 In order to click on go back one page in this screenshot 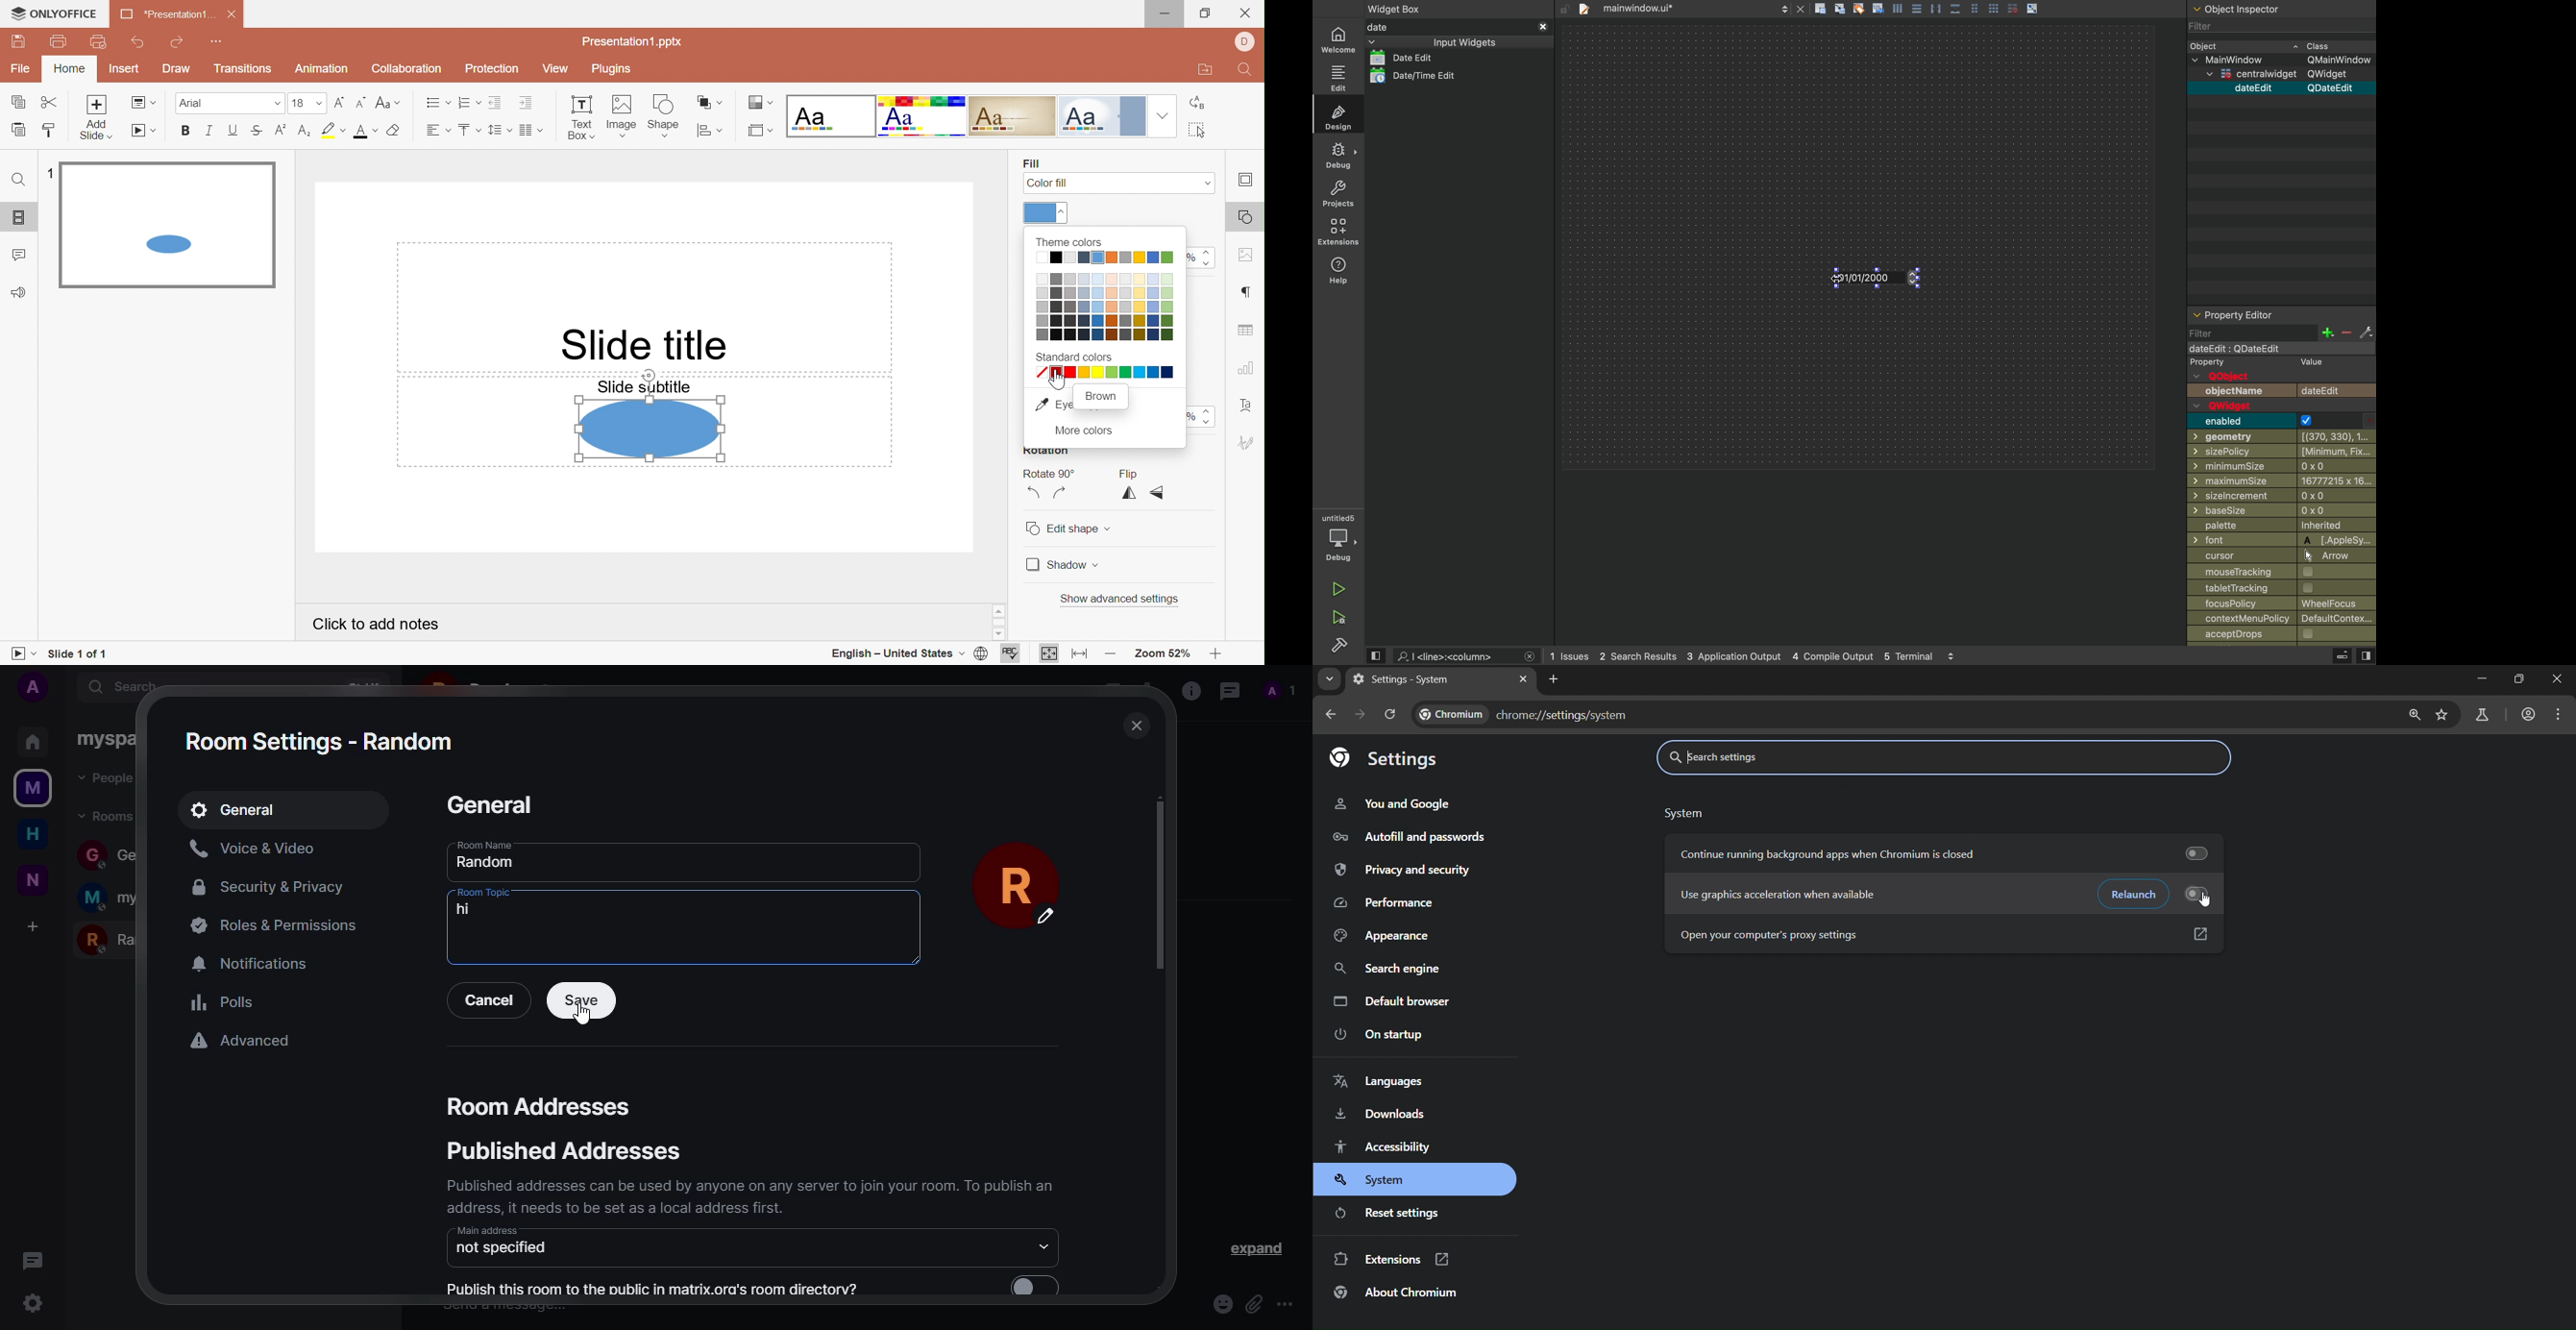, I will do `click(1332, 715)`.